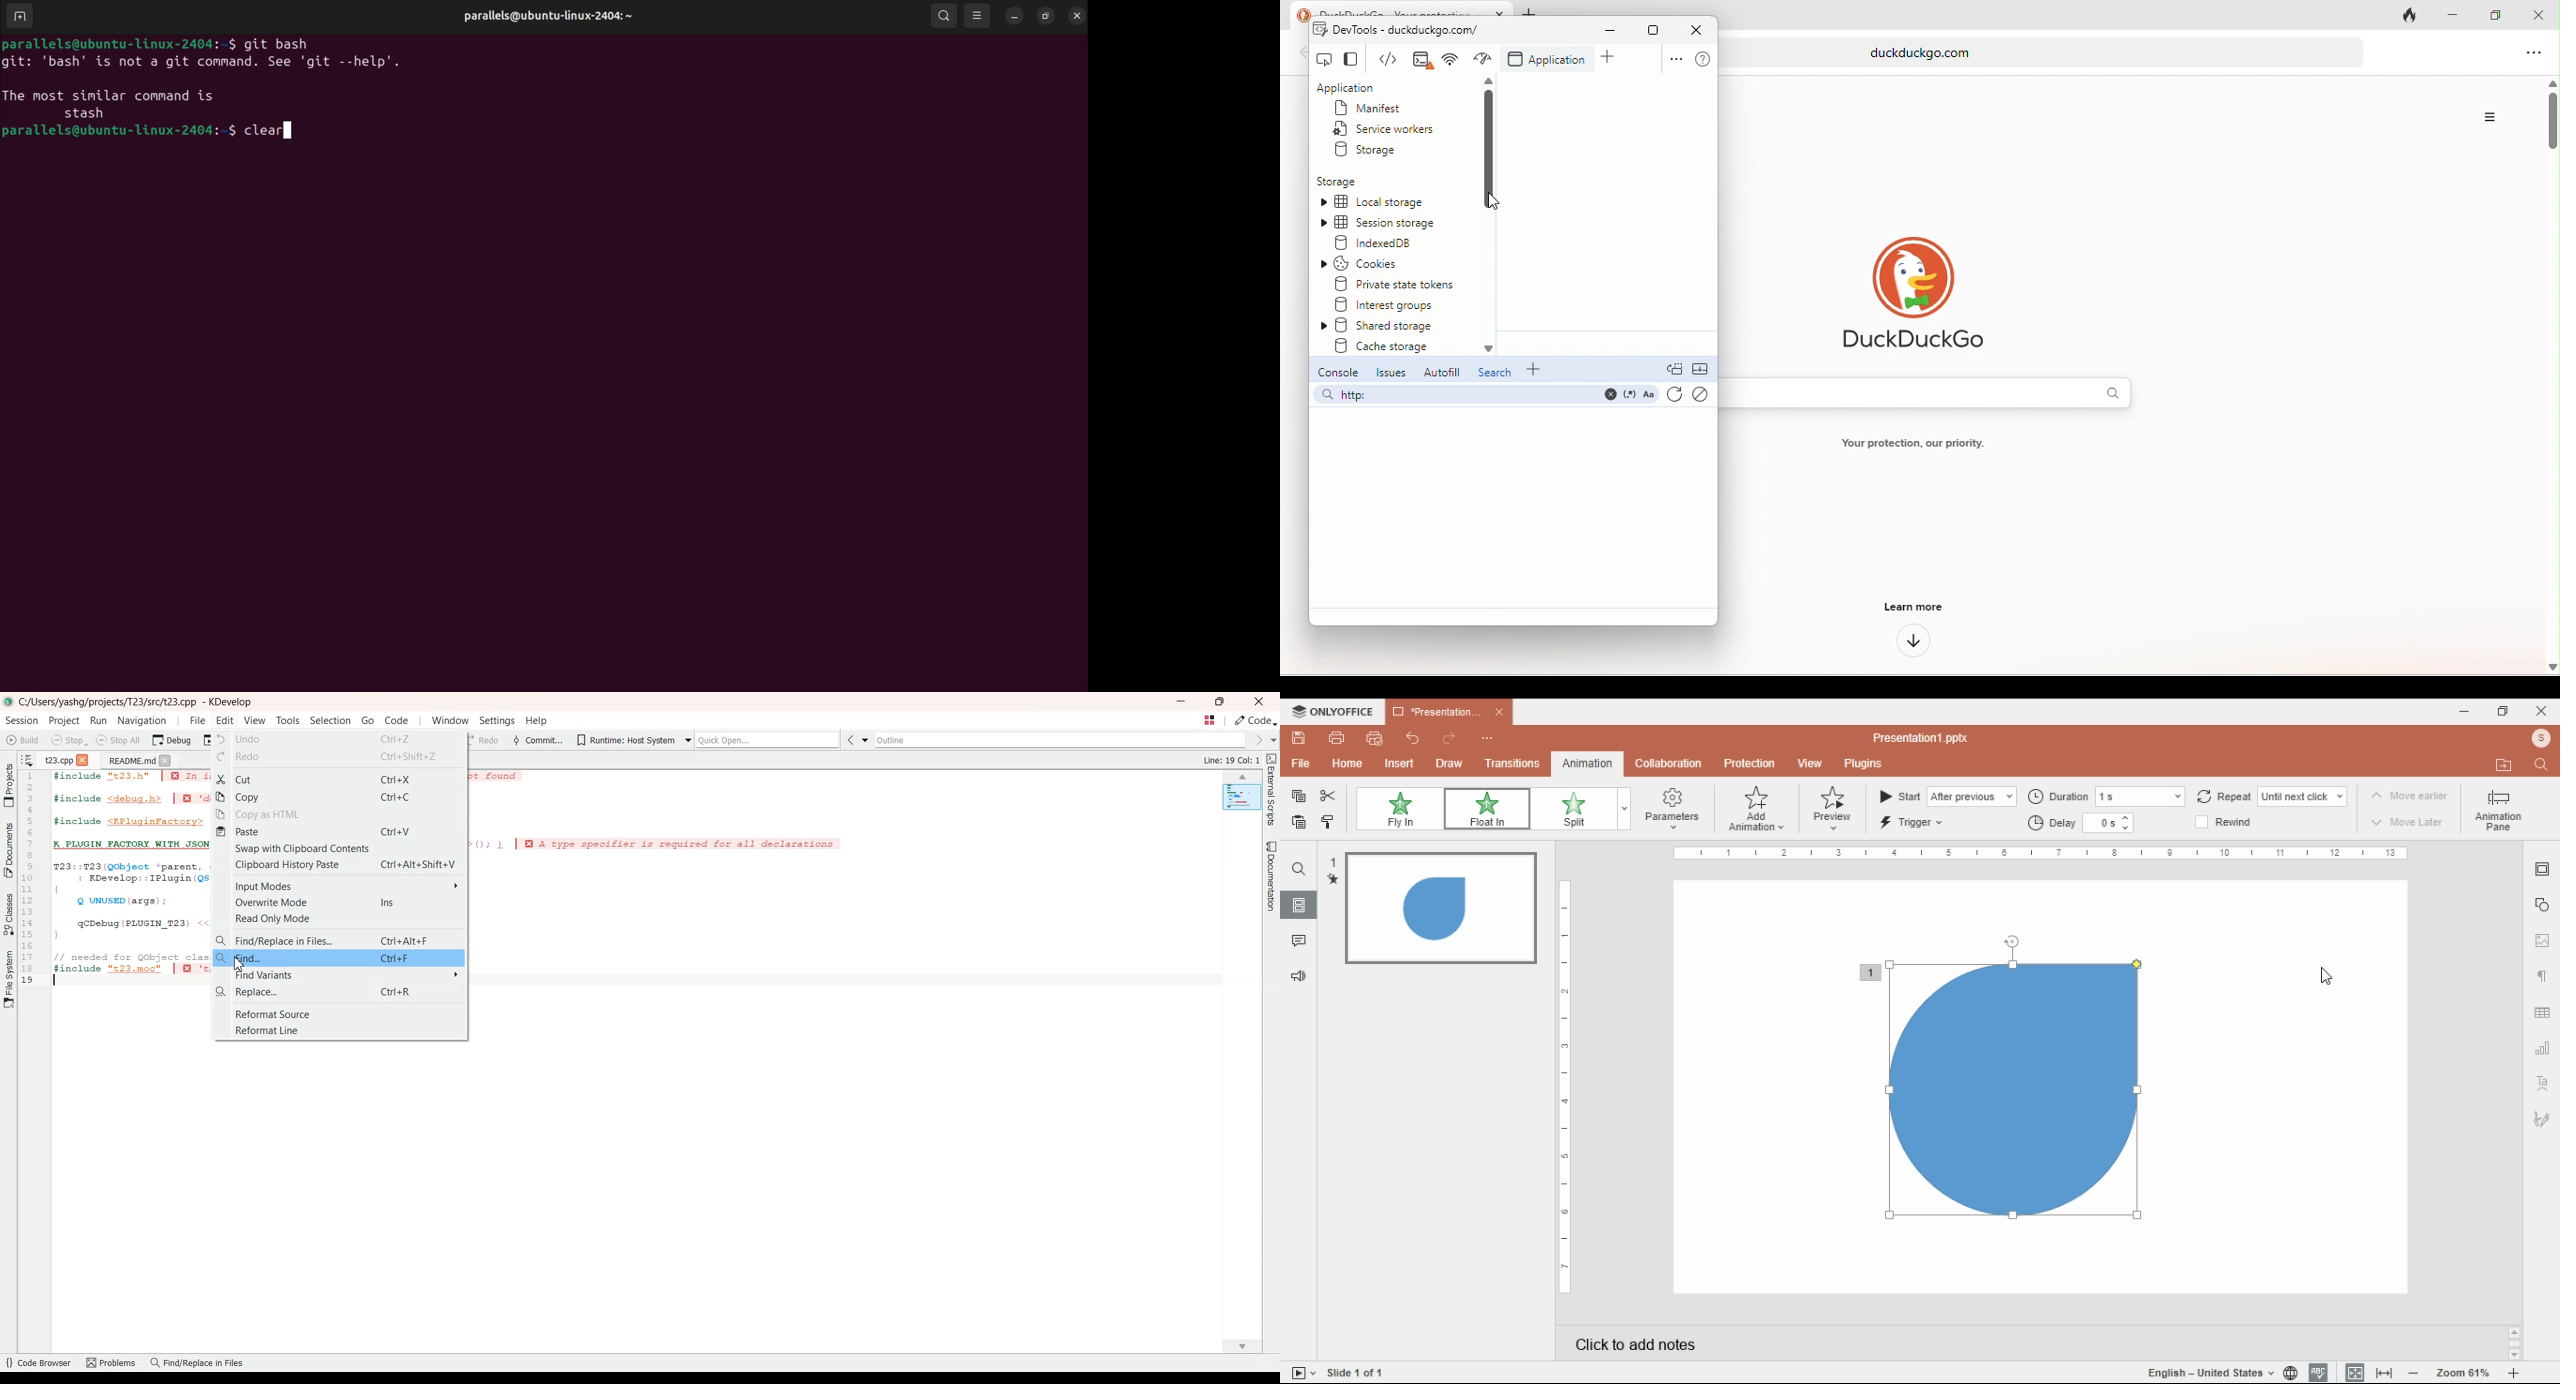  Describe the element at coordinates (1399, 809) in the screenshot. I see `fly in` at that location.